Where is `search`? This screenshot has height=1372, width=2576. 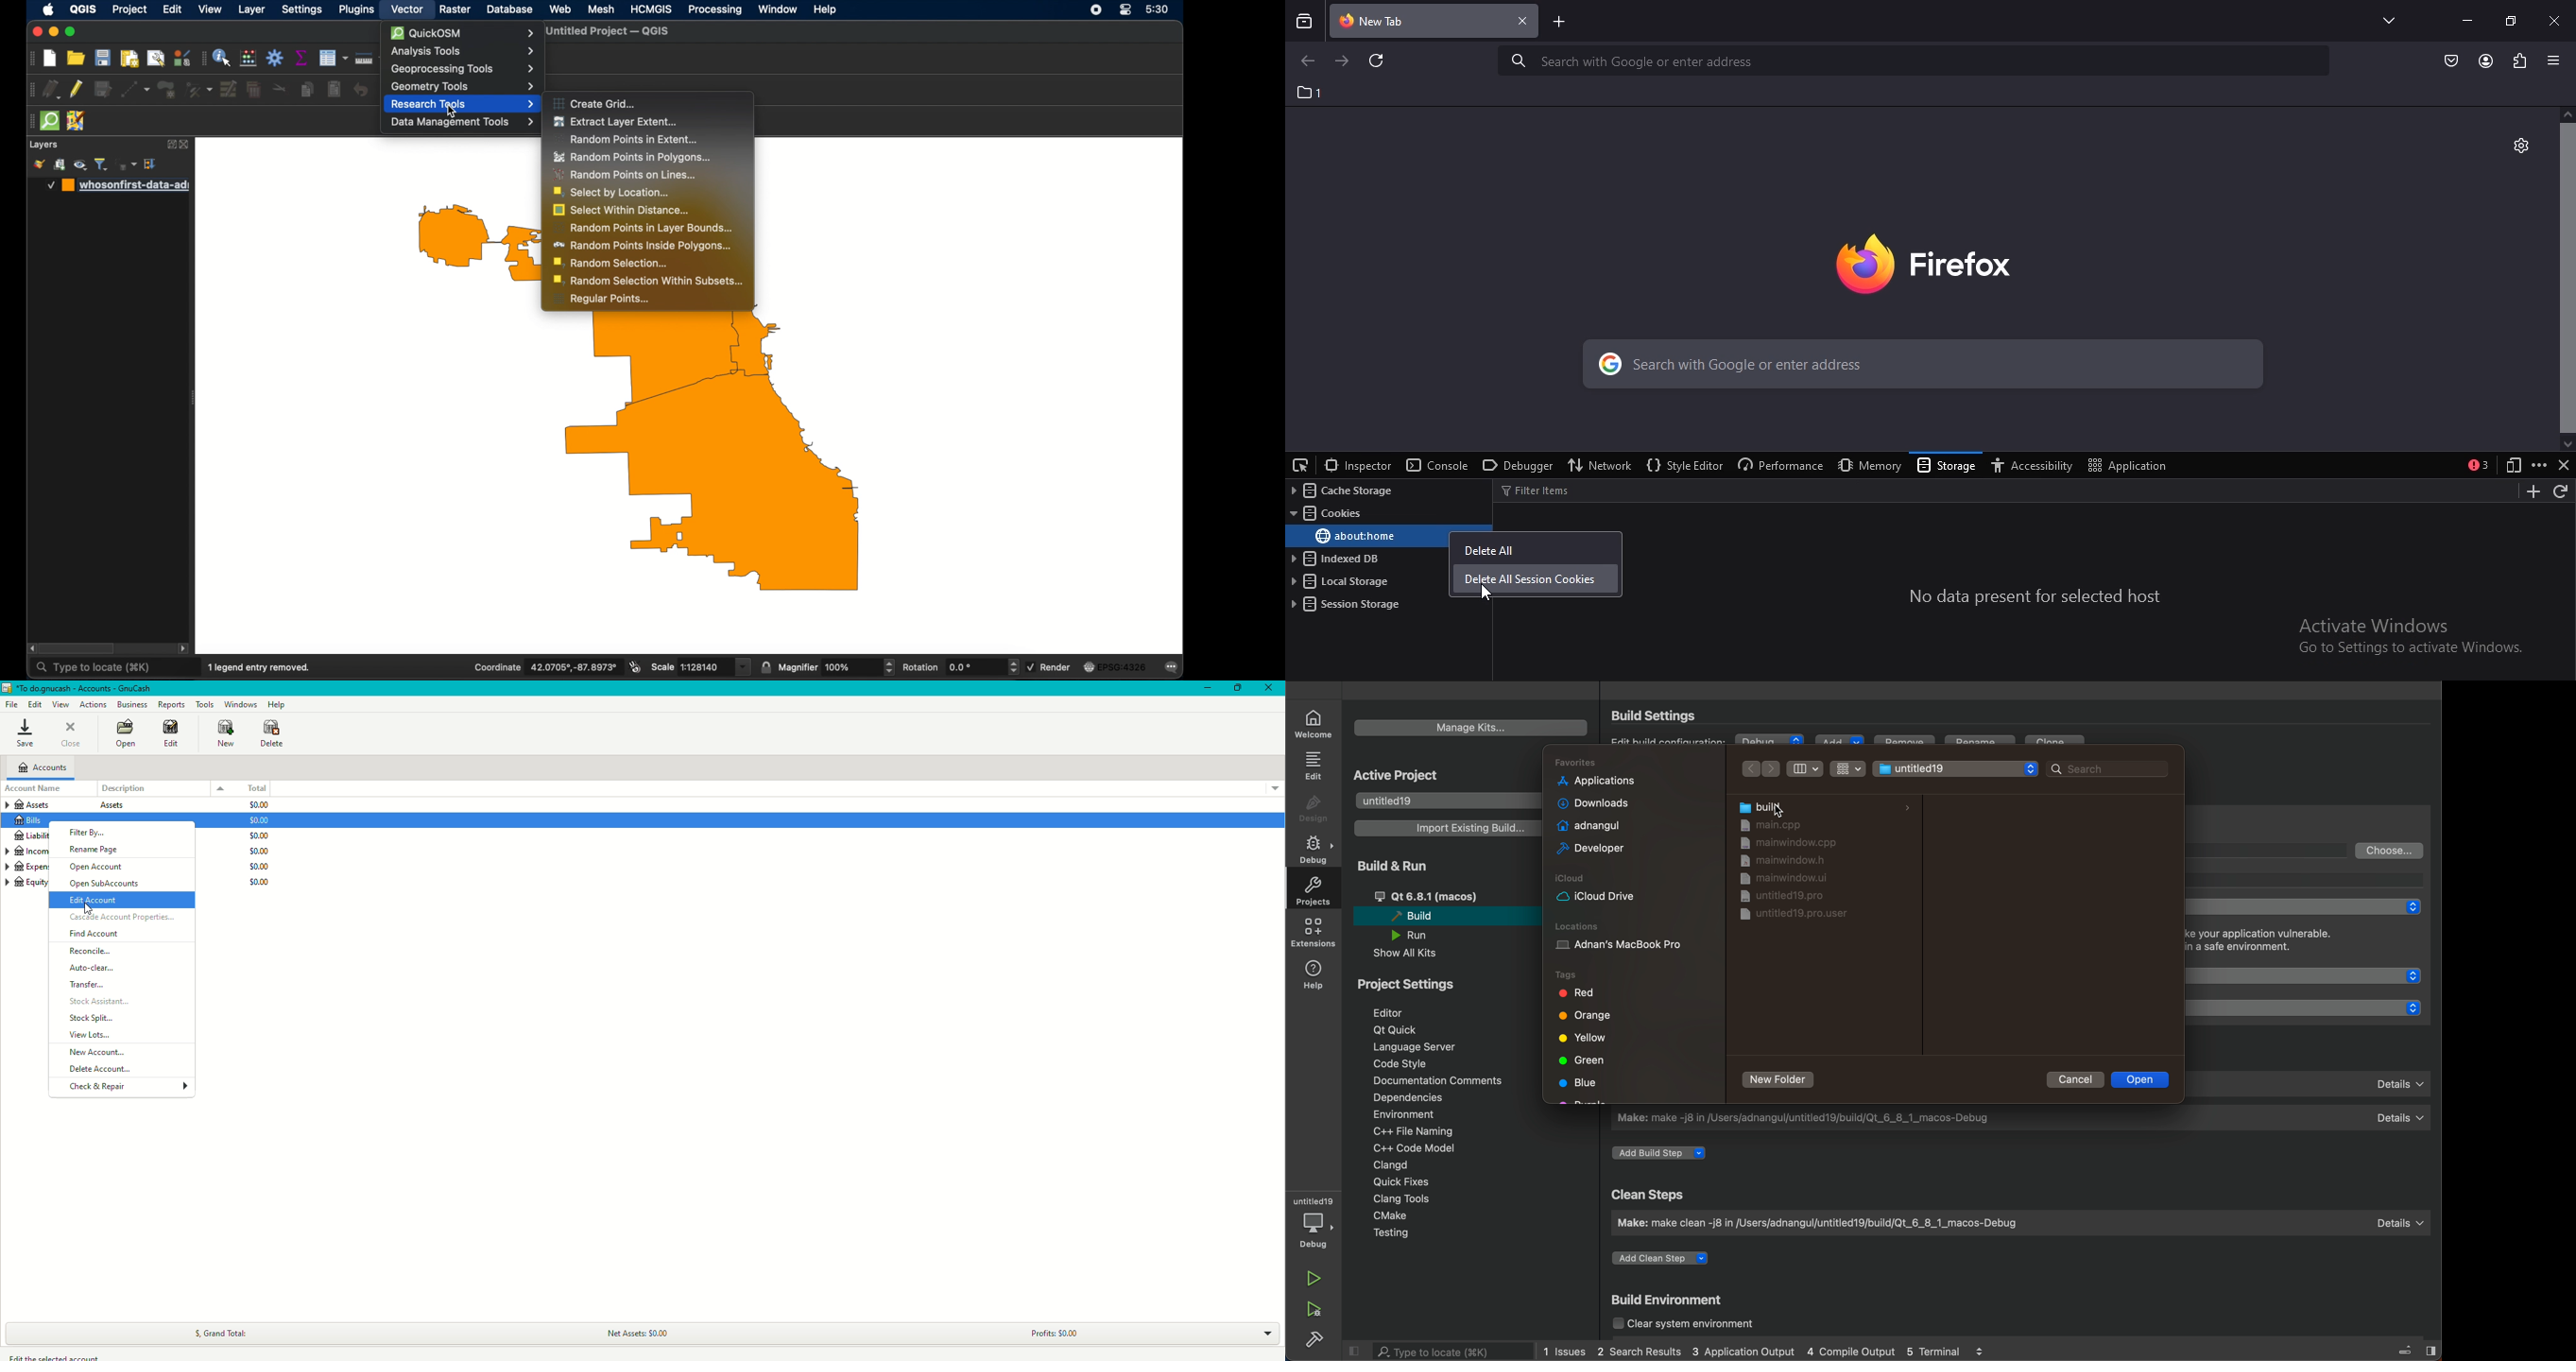
search is located at coordinates (1918, 367).